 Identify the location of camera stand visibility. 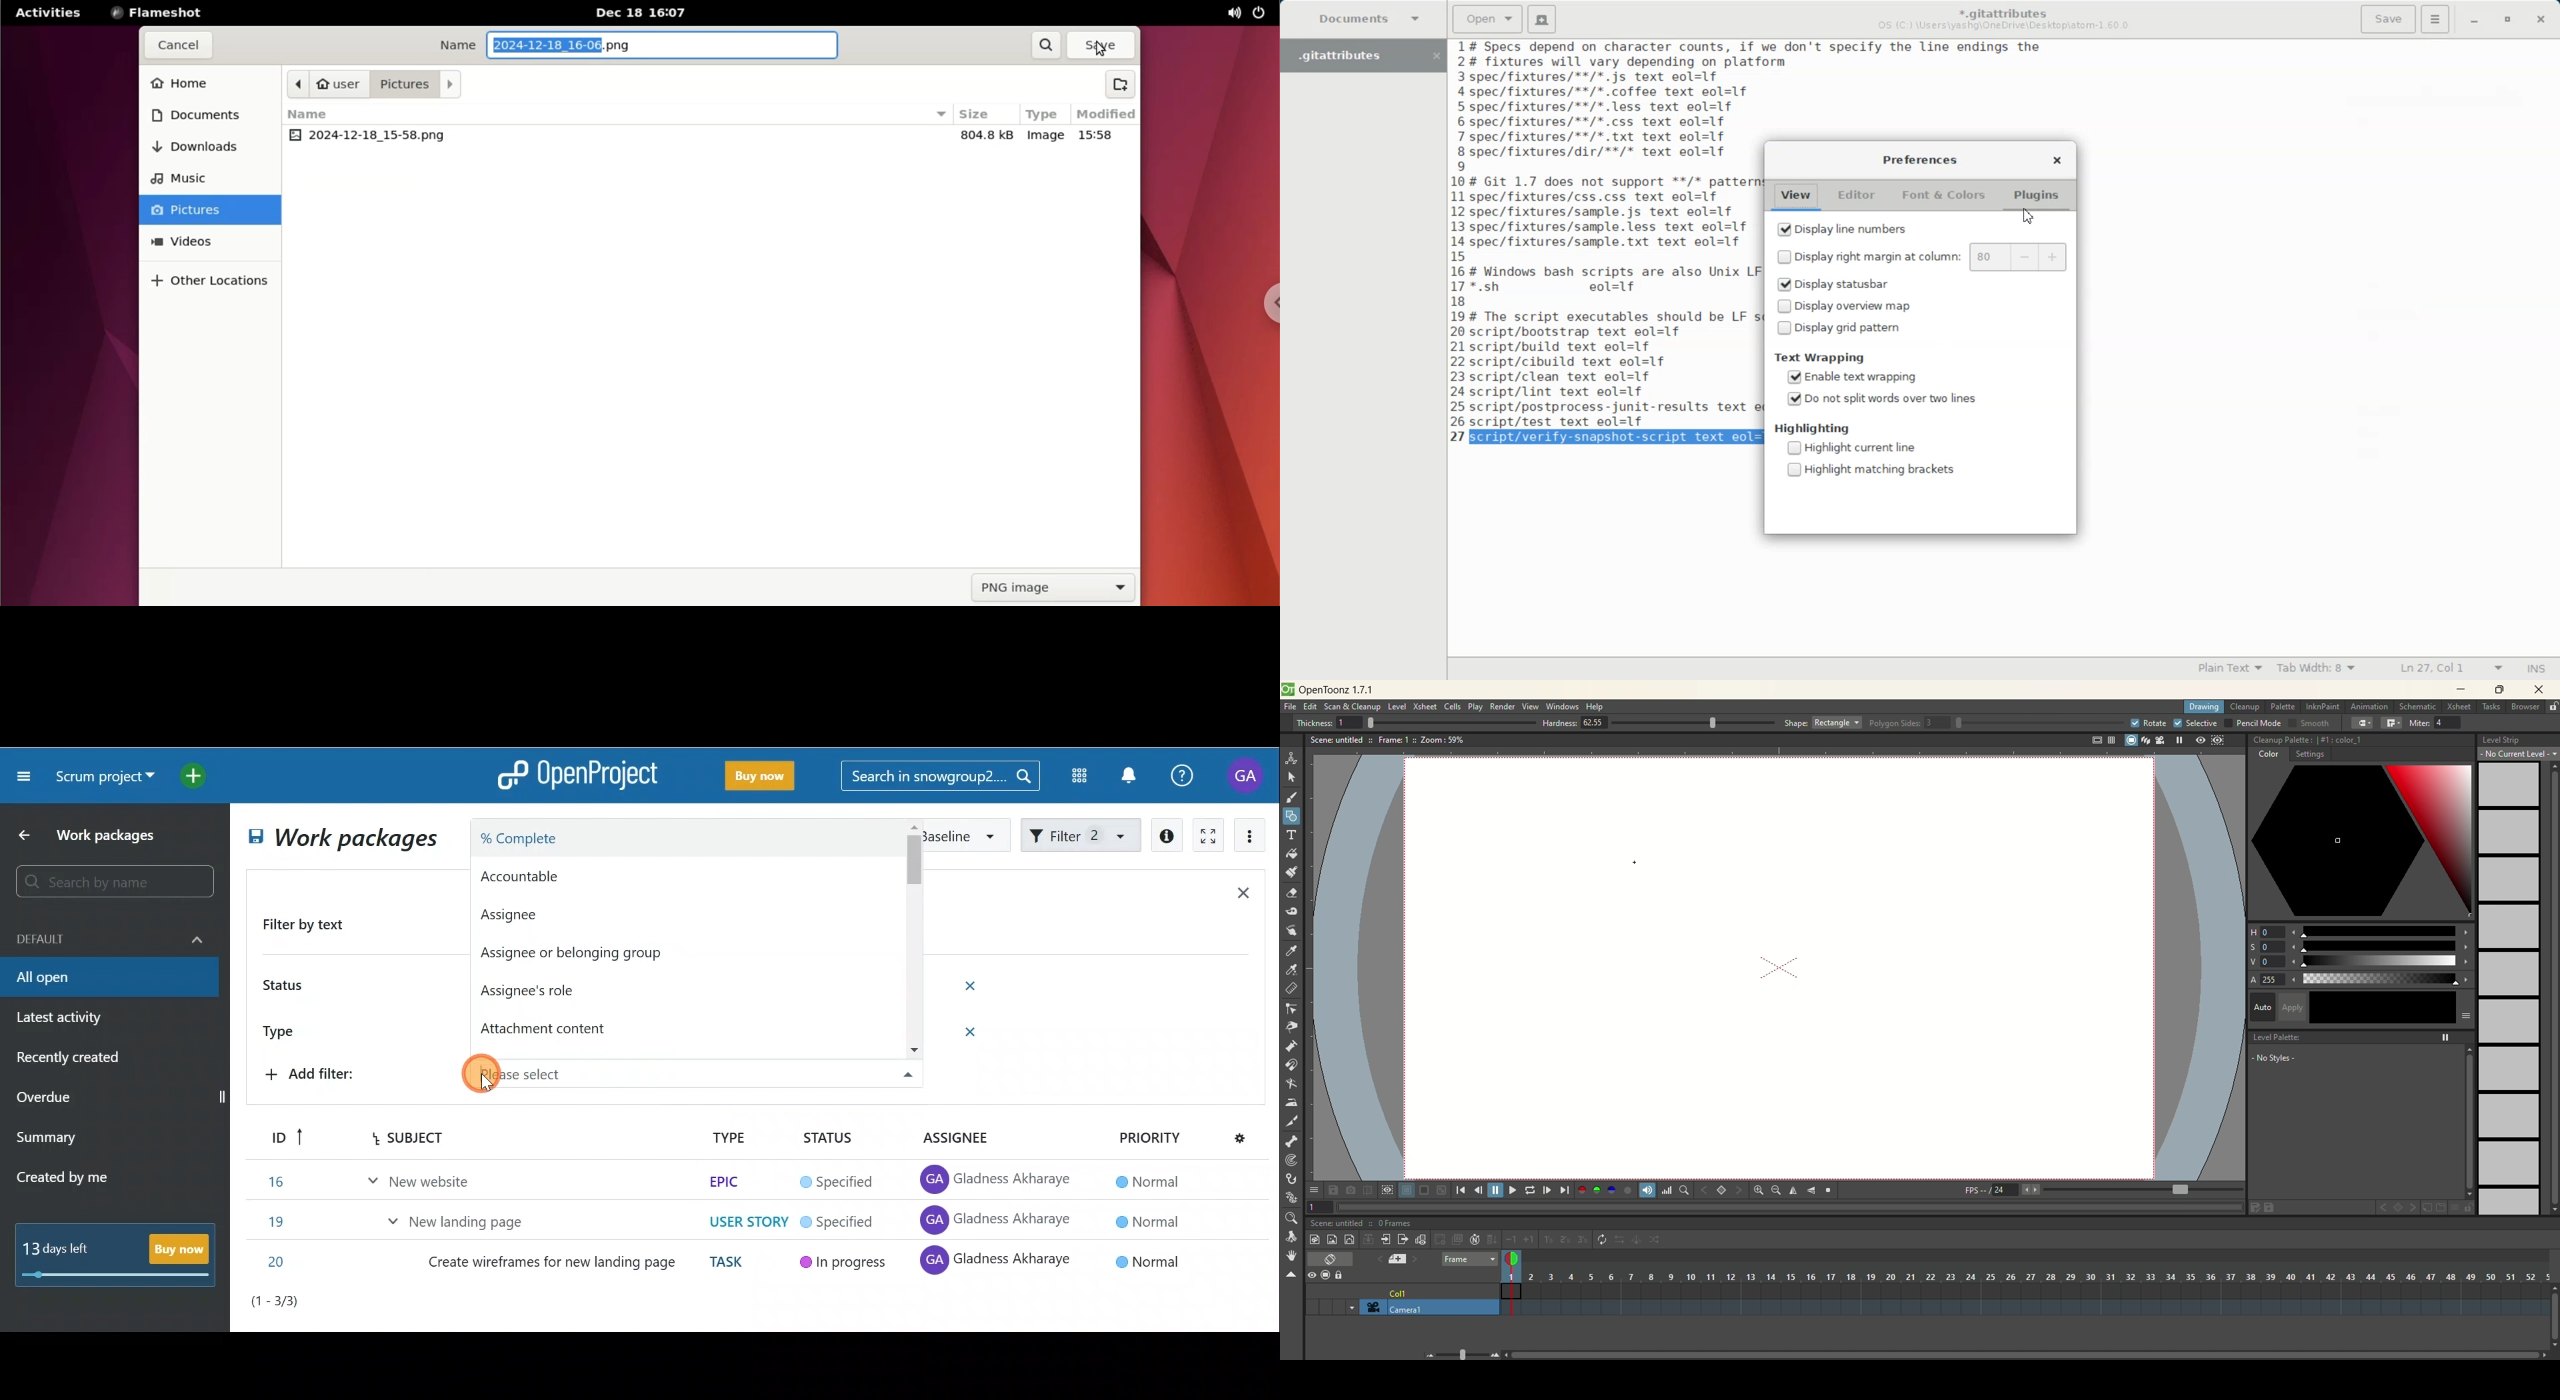
(1329, 1274).